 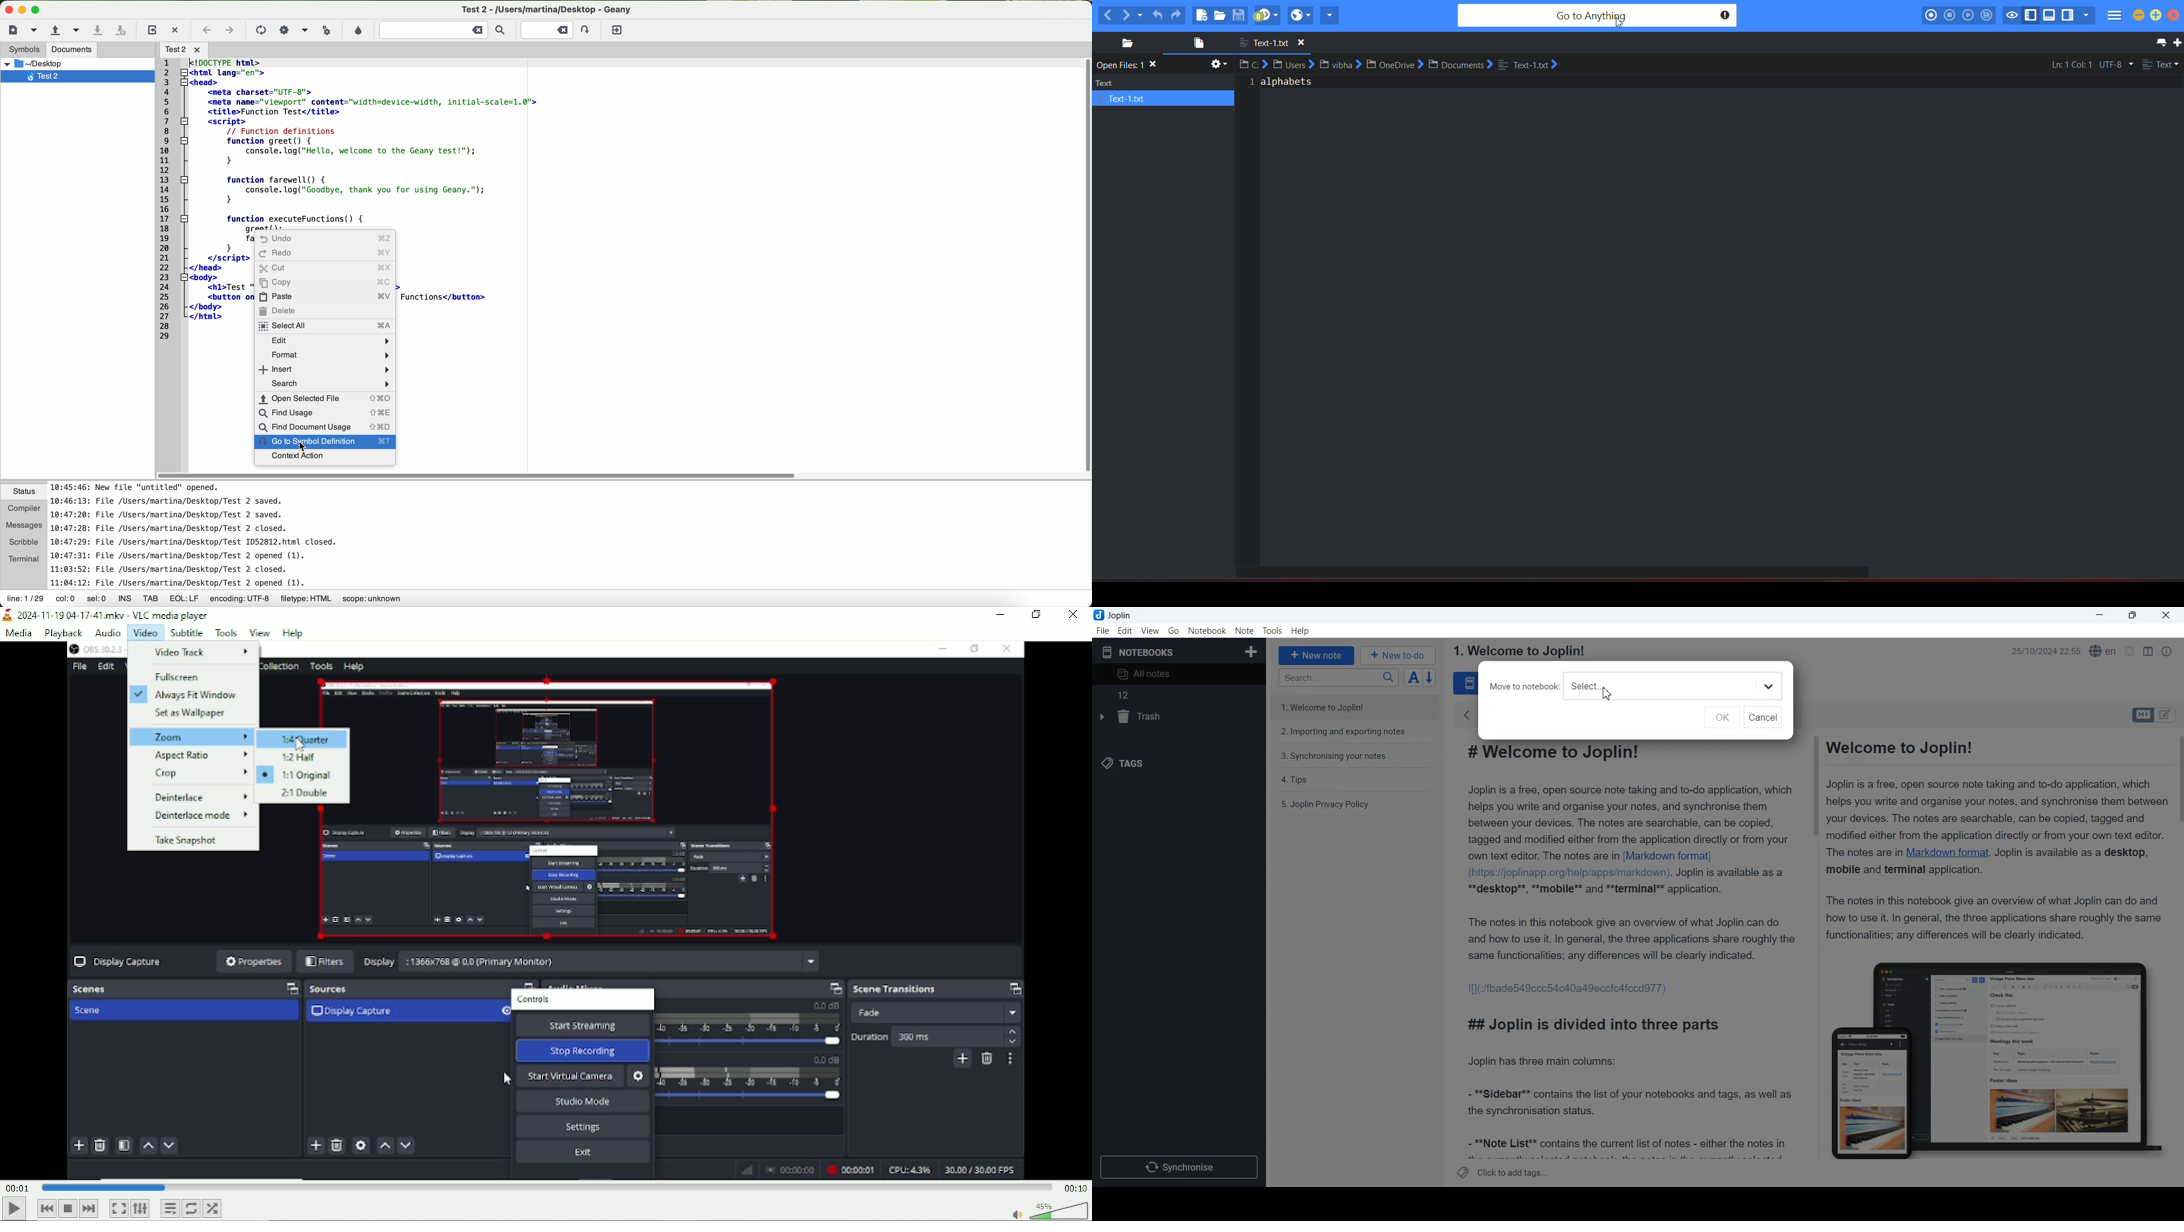 What do you see at coordinates (205, 600) in the screenshot?
I see `data` at bounding box center [205, 600].